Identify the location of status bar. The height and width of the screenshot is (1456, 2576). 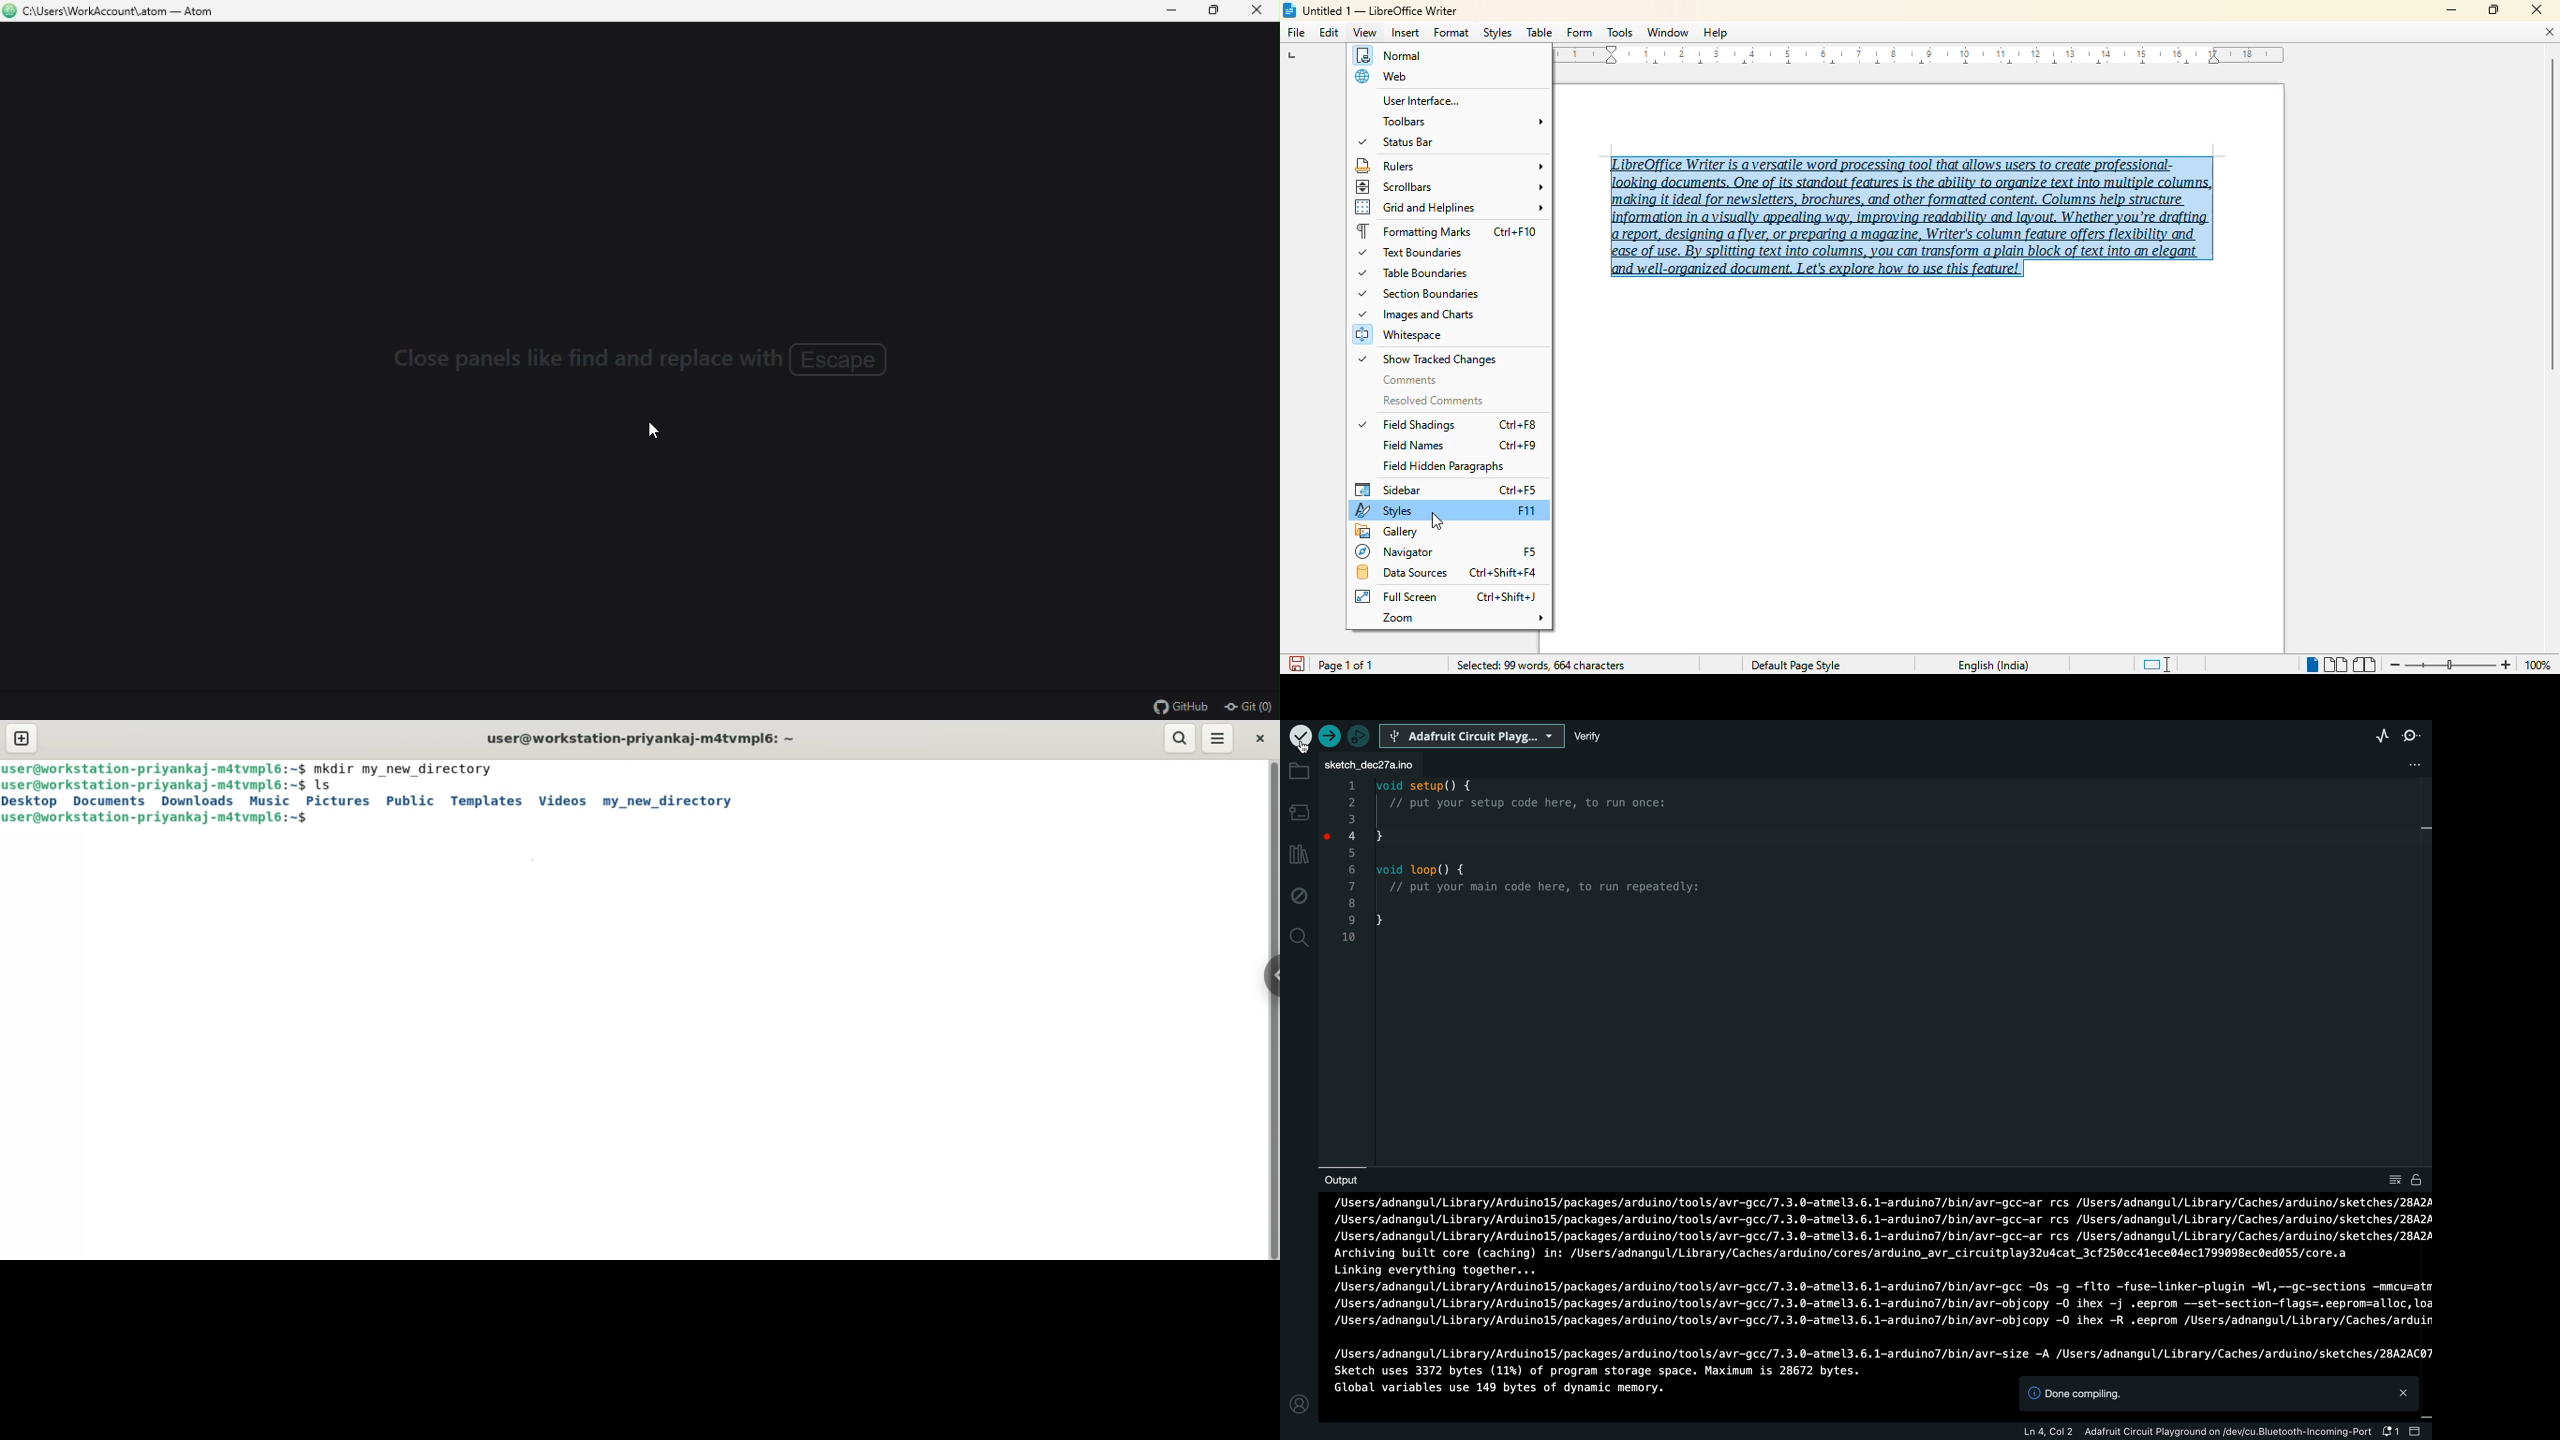
(1396, 142).